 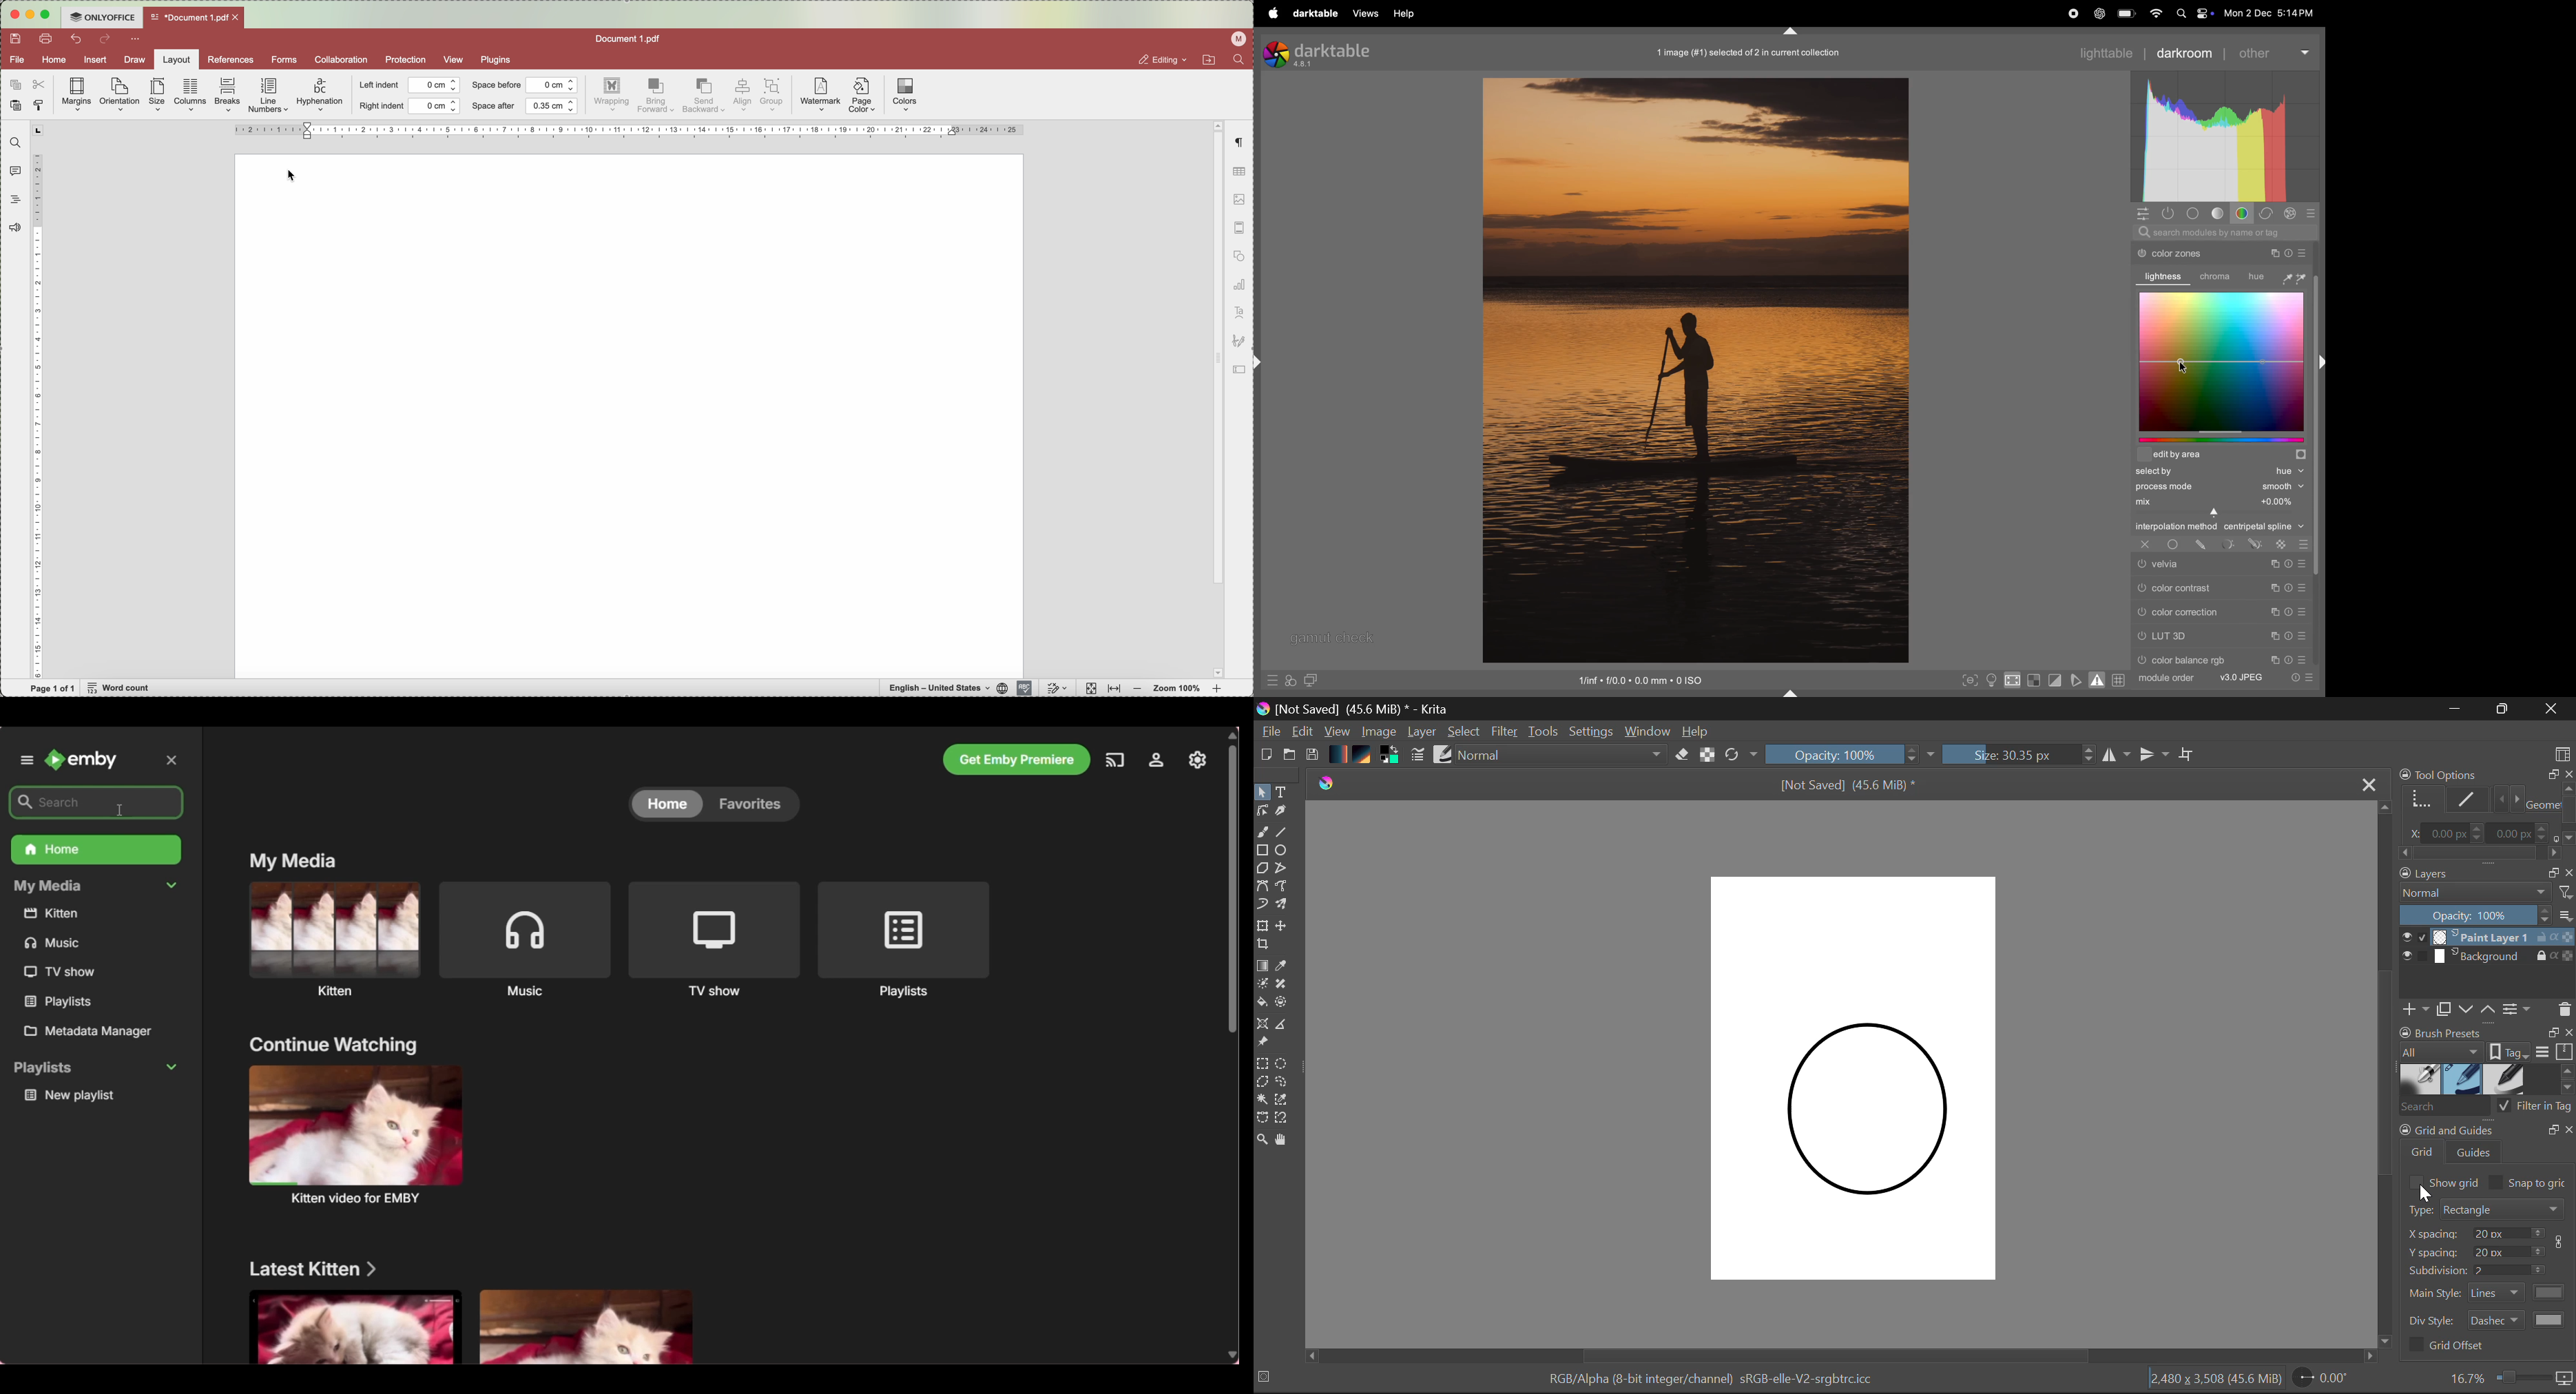 What do you see at coordinates (1283, 832) in the screenshot?
I see `Line` at bounding box center [1283, 832].